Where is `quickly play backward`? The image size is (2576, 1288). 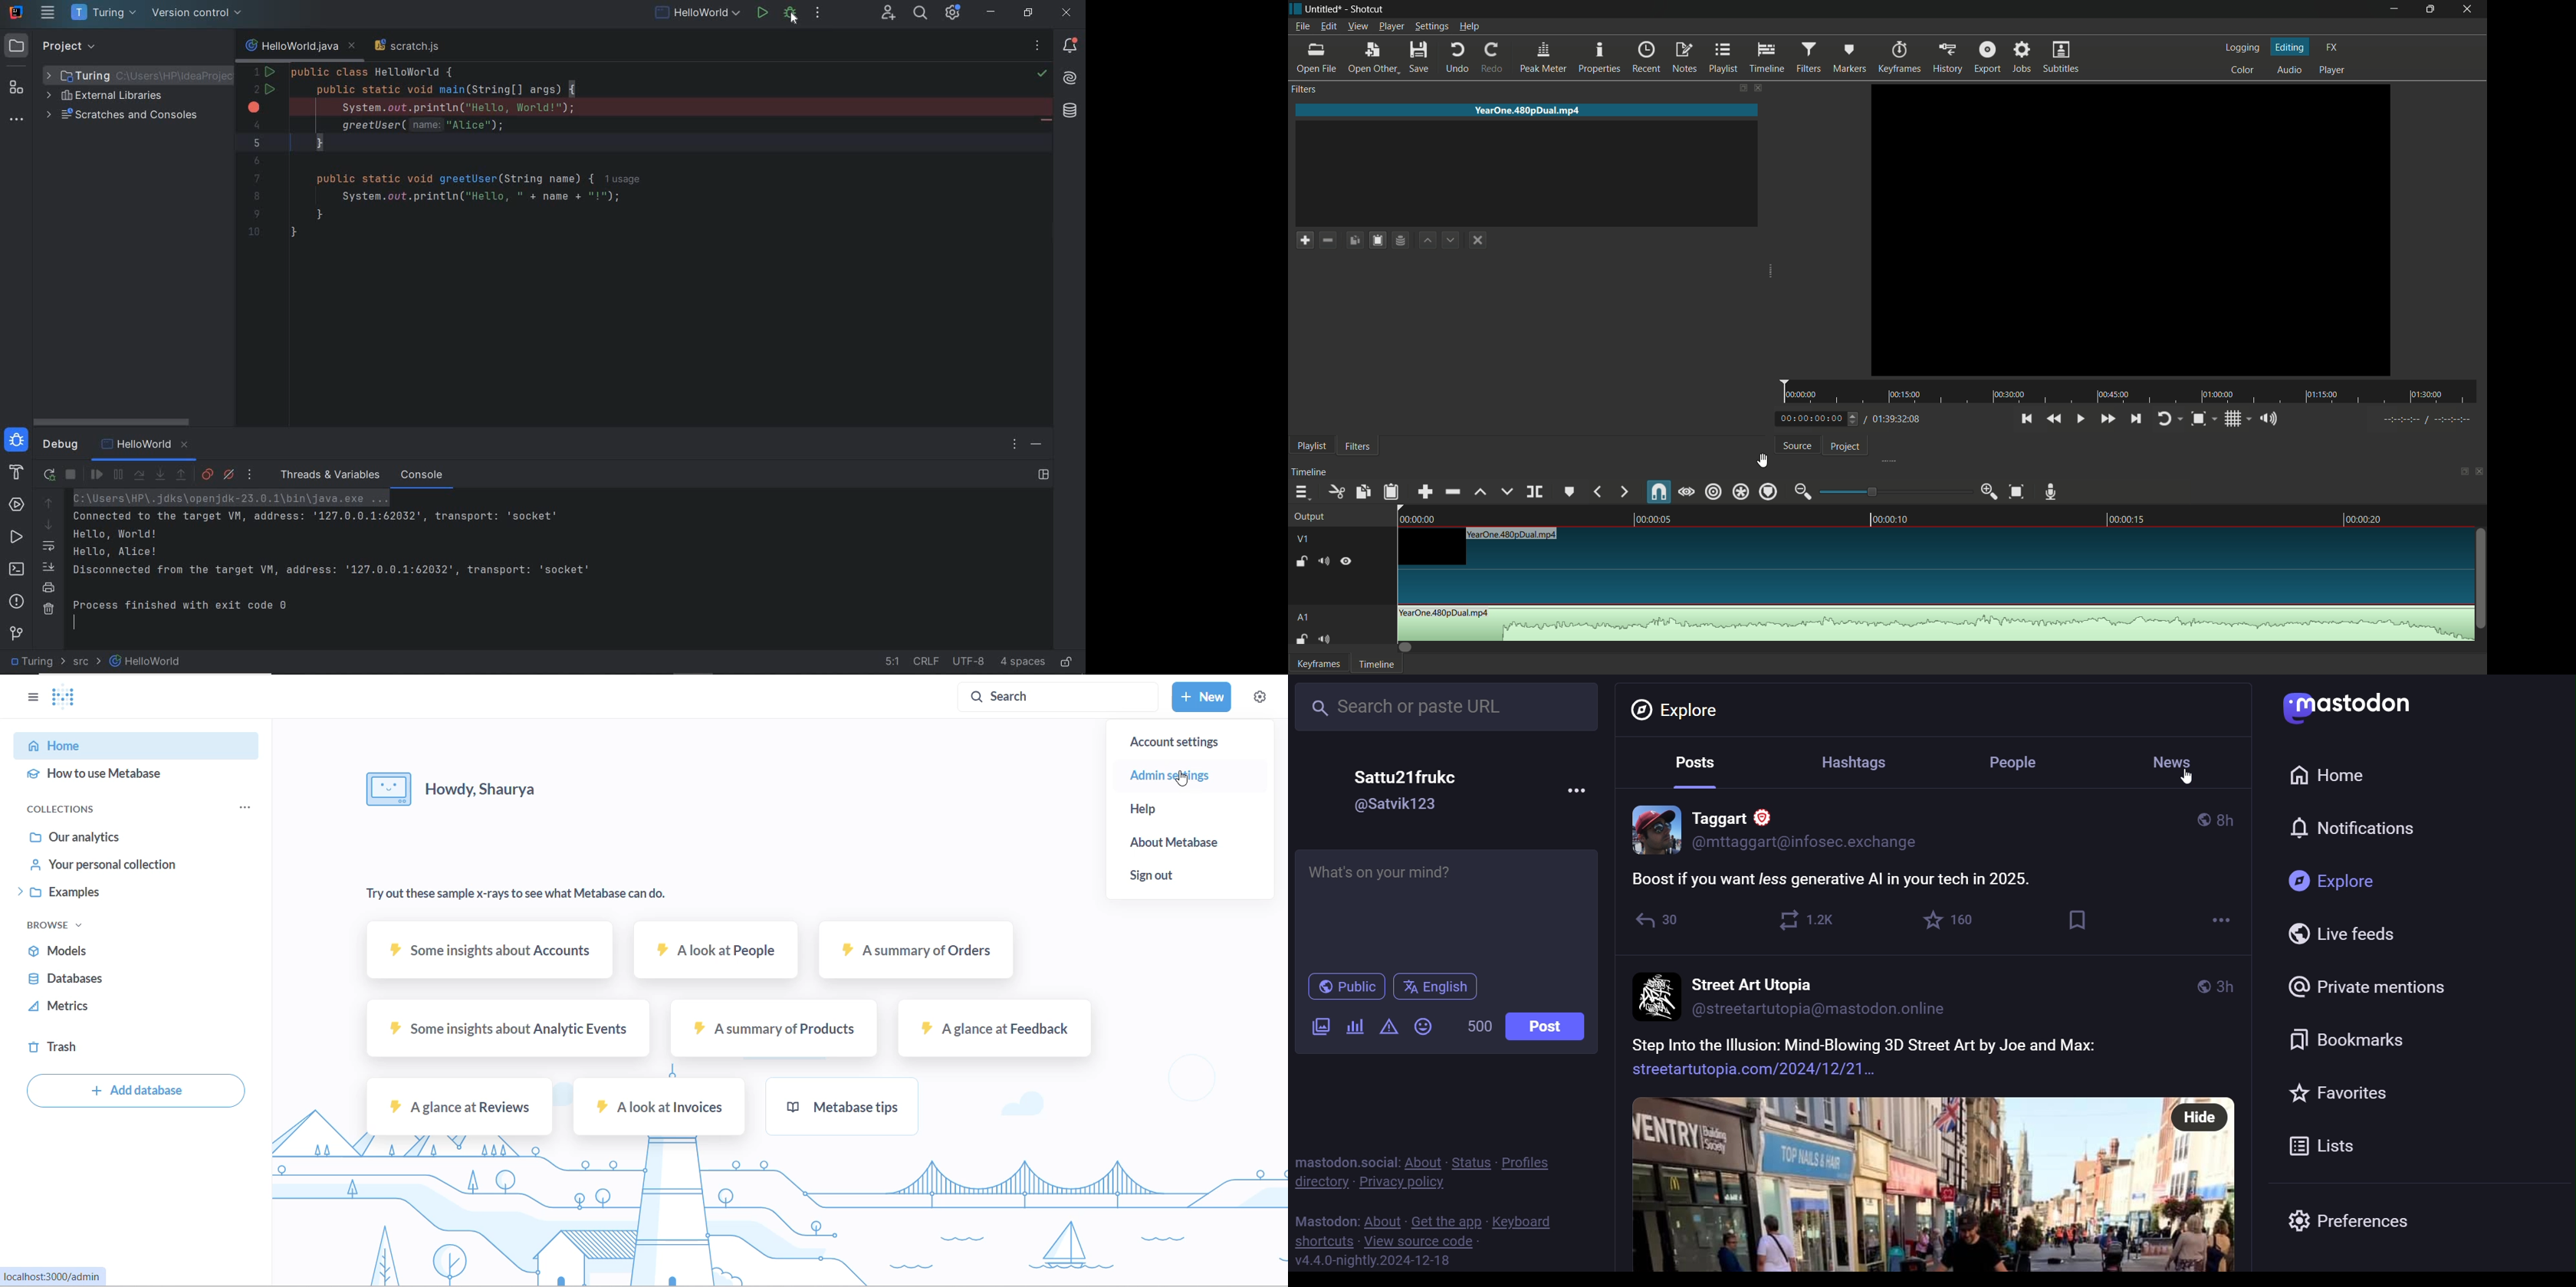
quickly play backward is located at coordinates (2055, 418).